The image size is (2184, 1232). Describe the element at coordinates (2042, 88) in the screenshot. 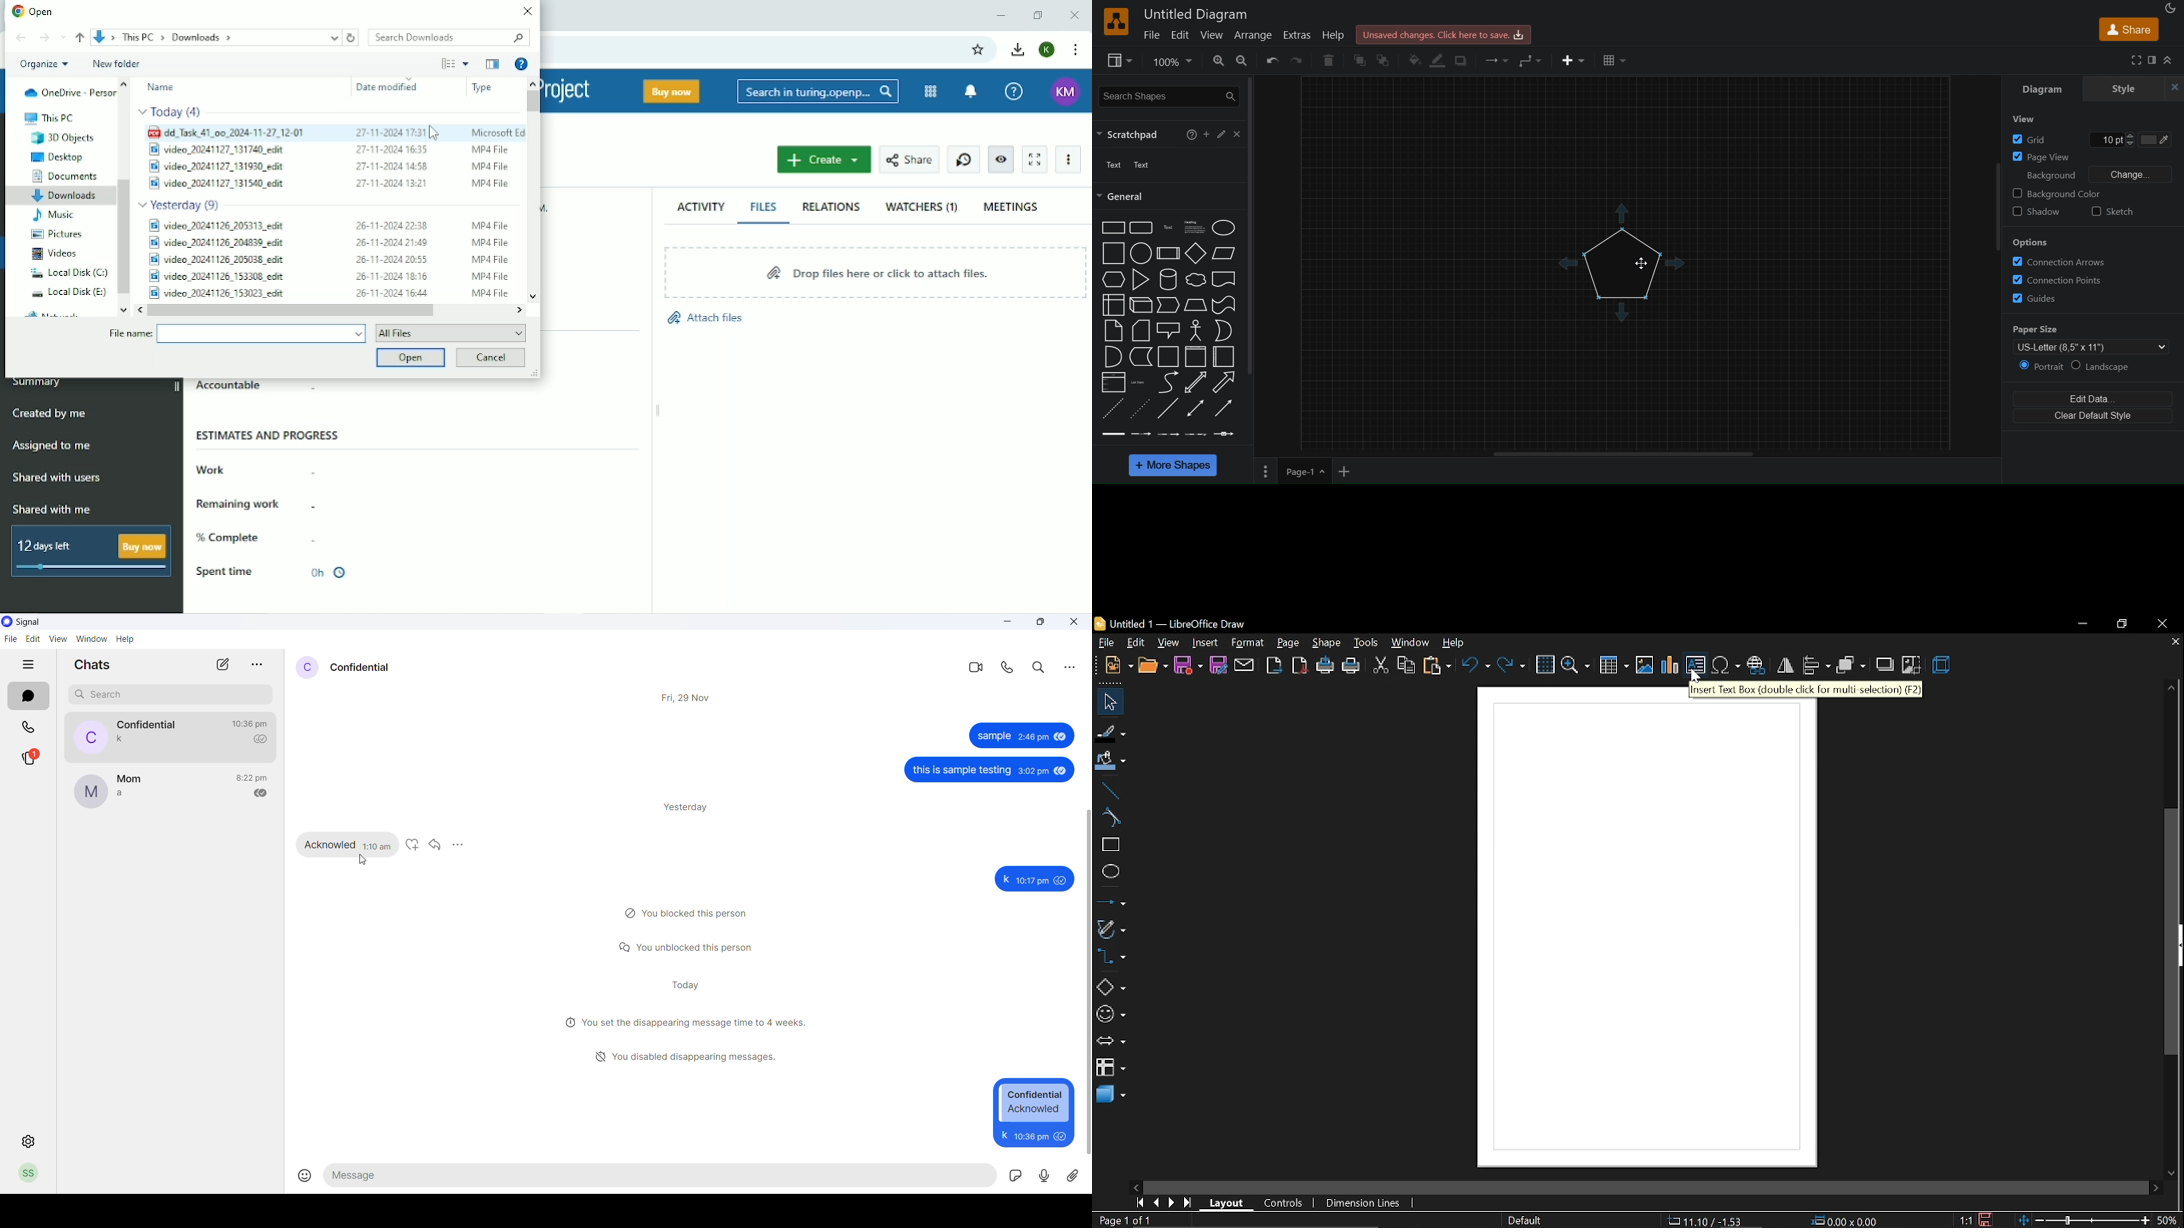

I see `diagram` at that location.